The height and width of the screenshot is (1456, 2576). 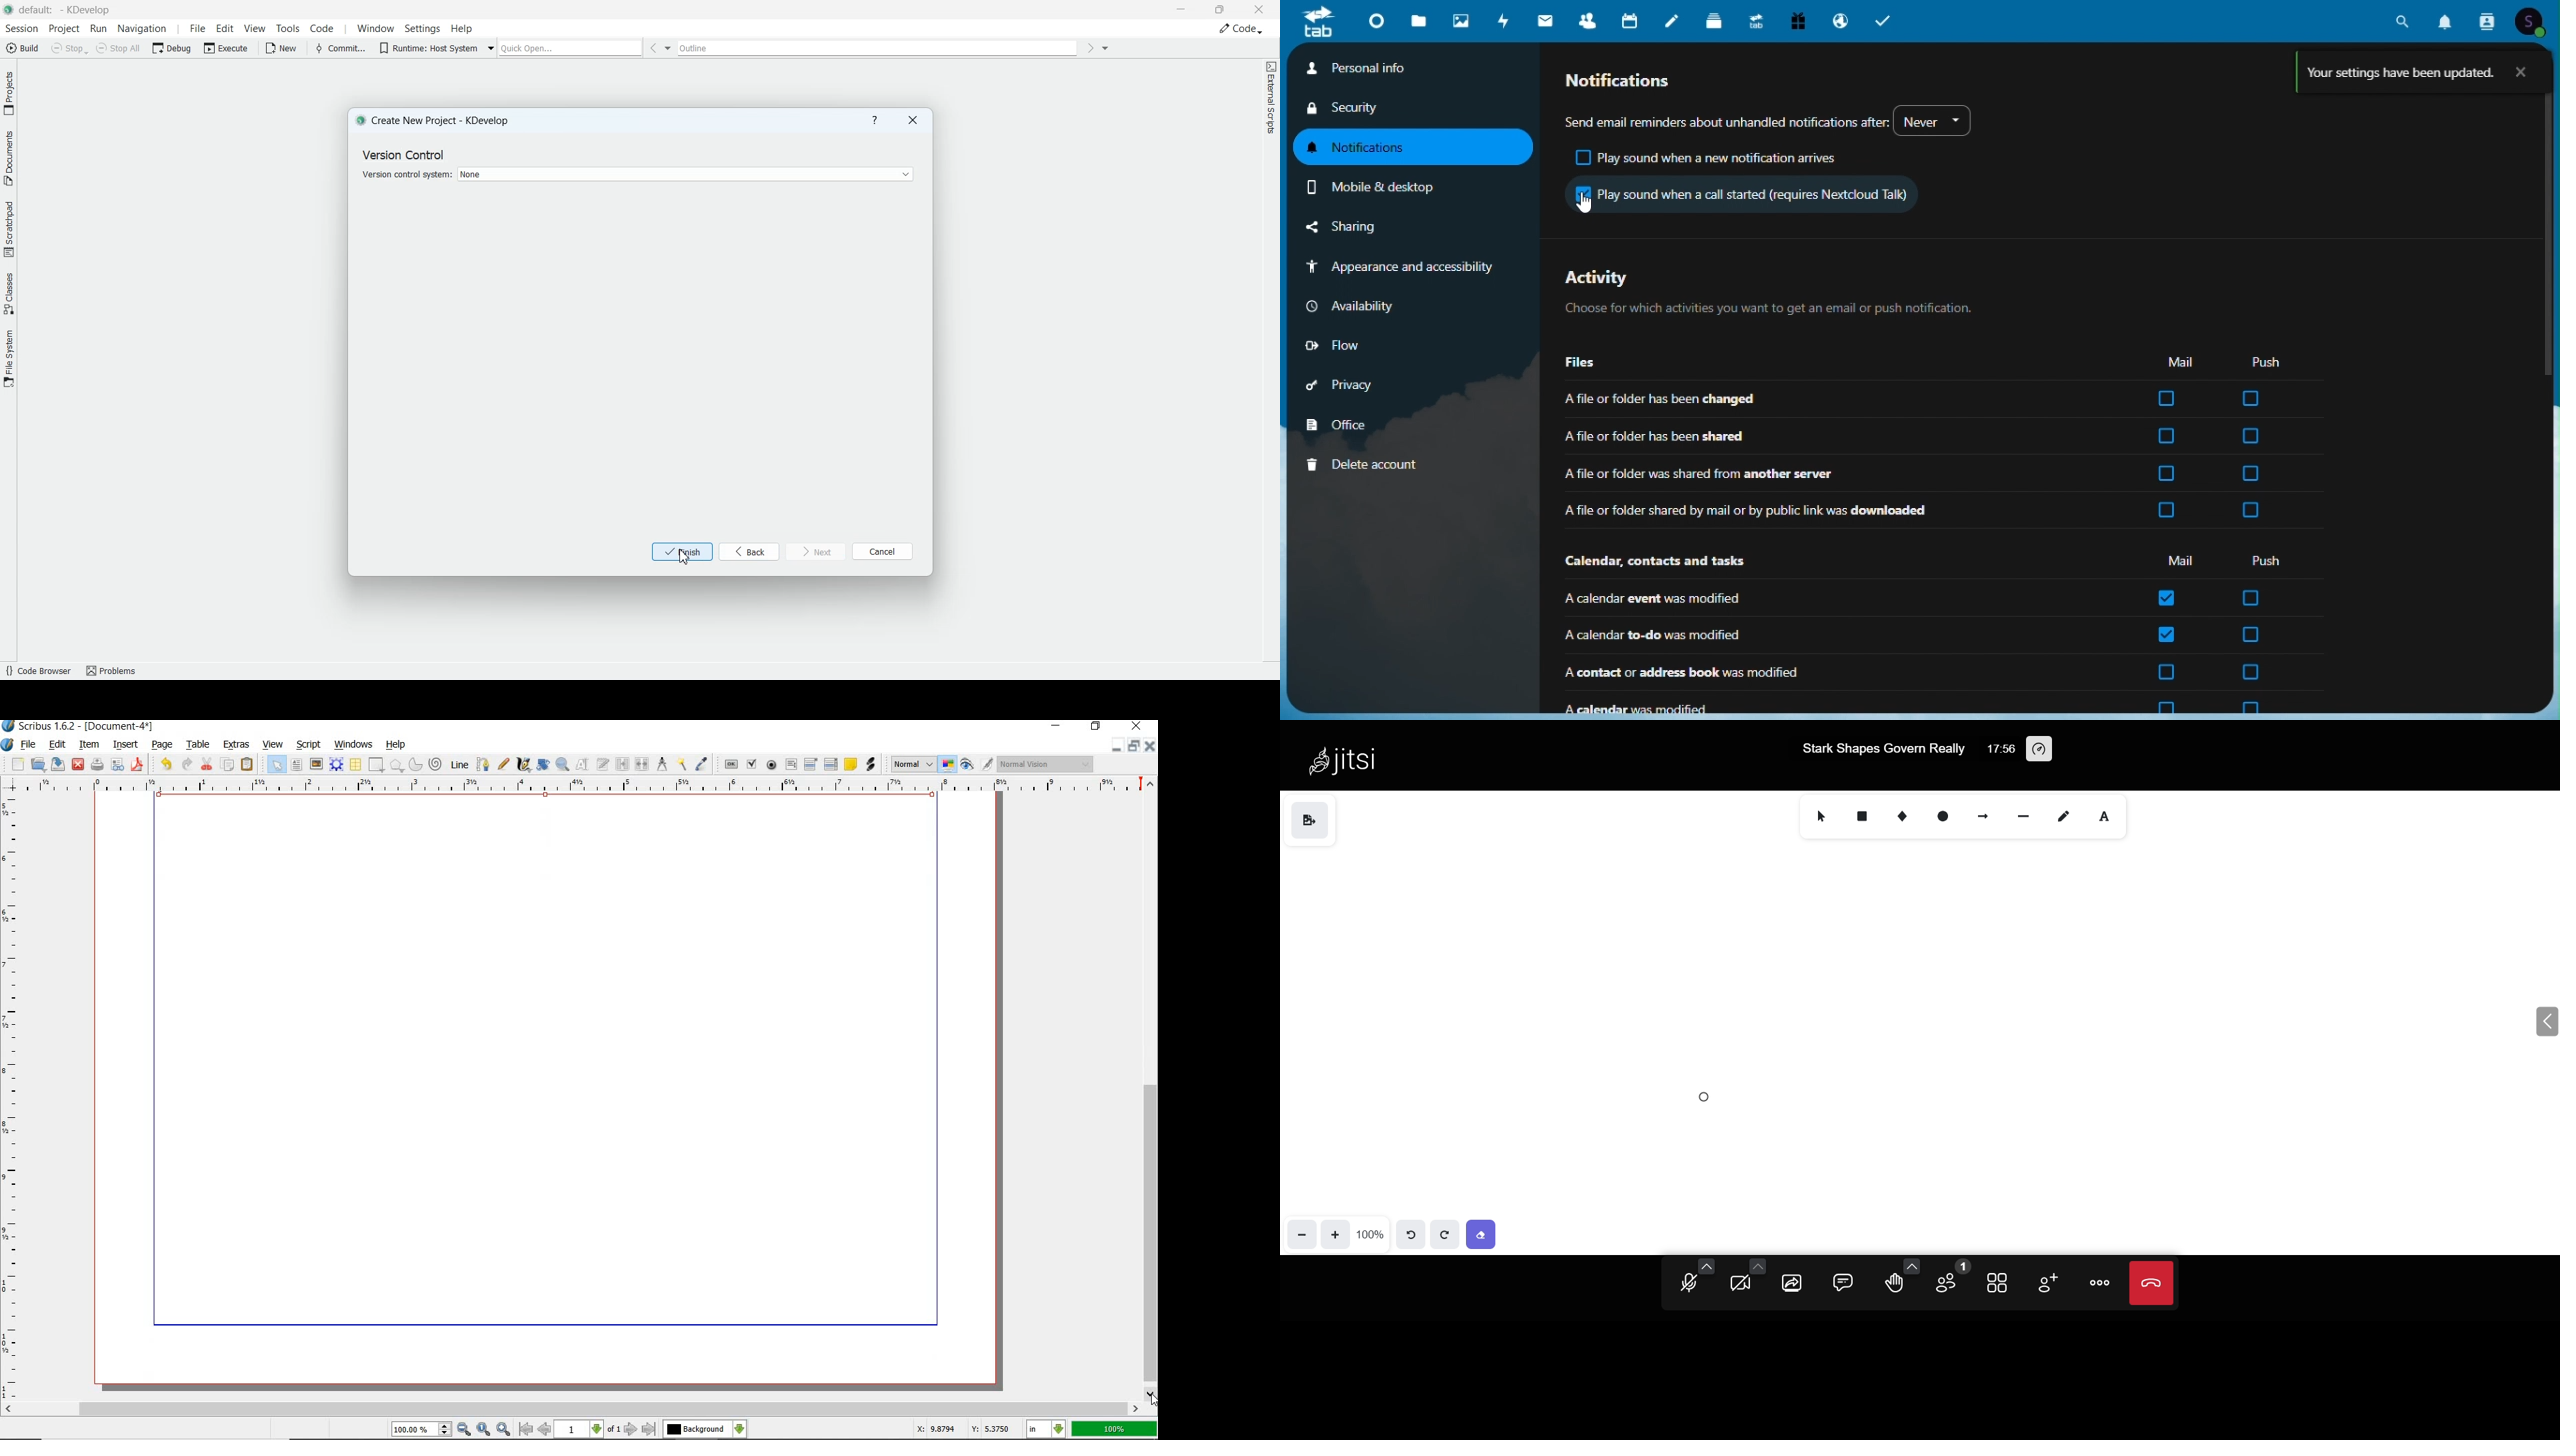 I want to click on Push, so click(x=2271, y=560).